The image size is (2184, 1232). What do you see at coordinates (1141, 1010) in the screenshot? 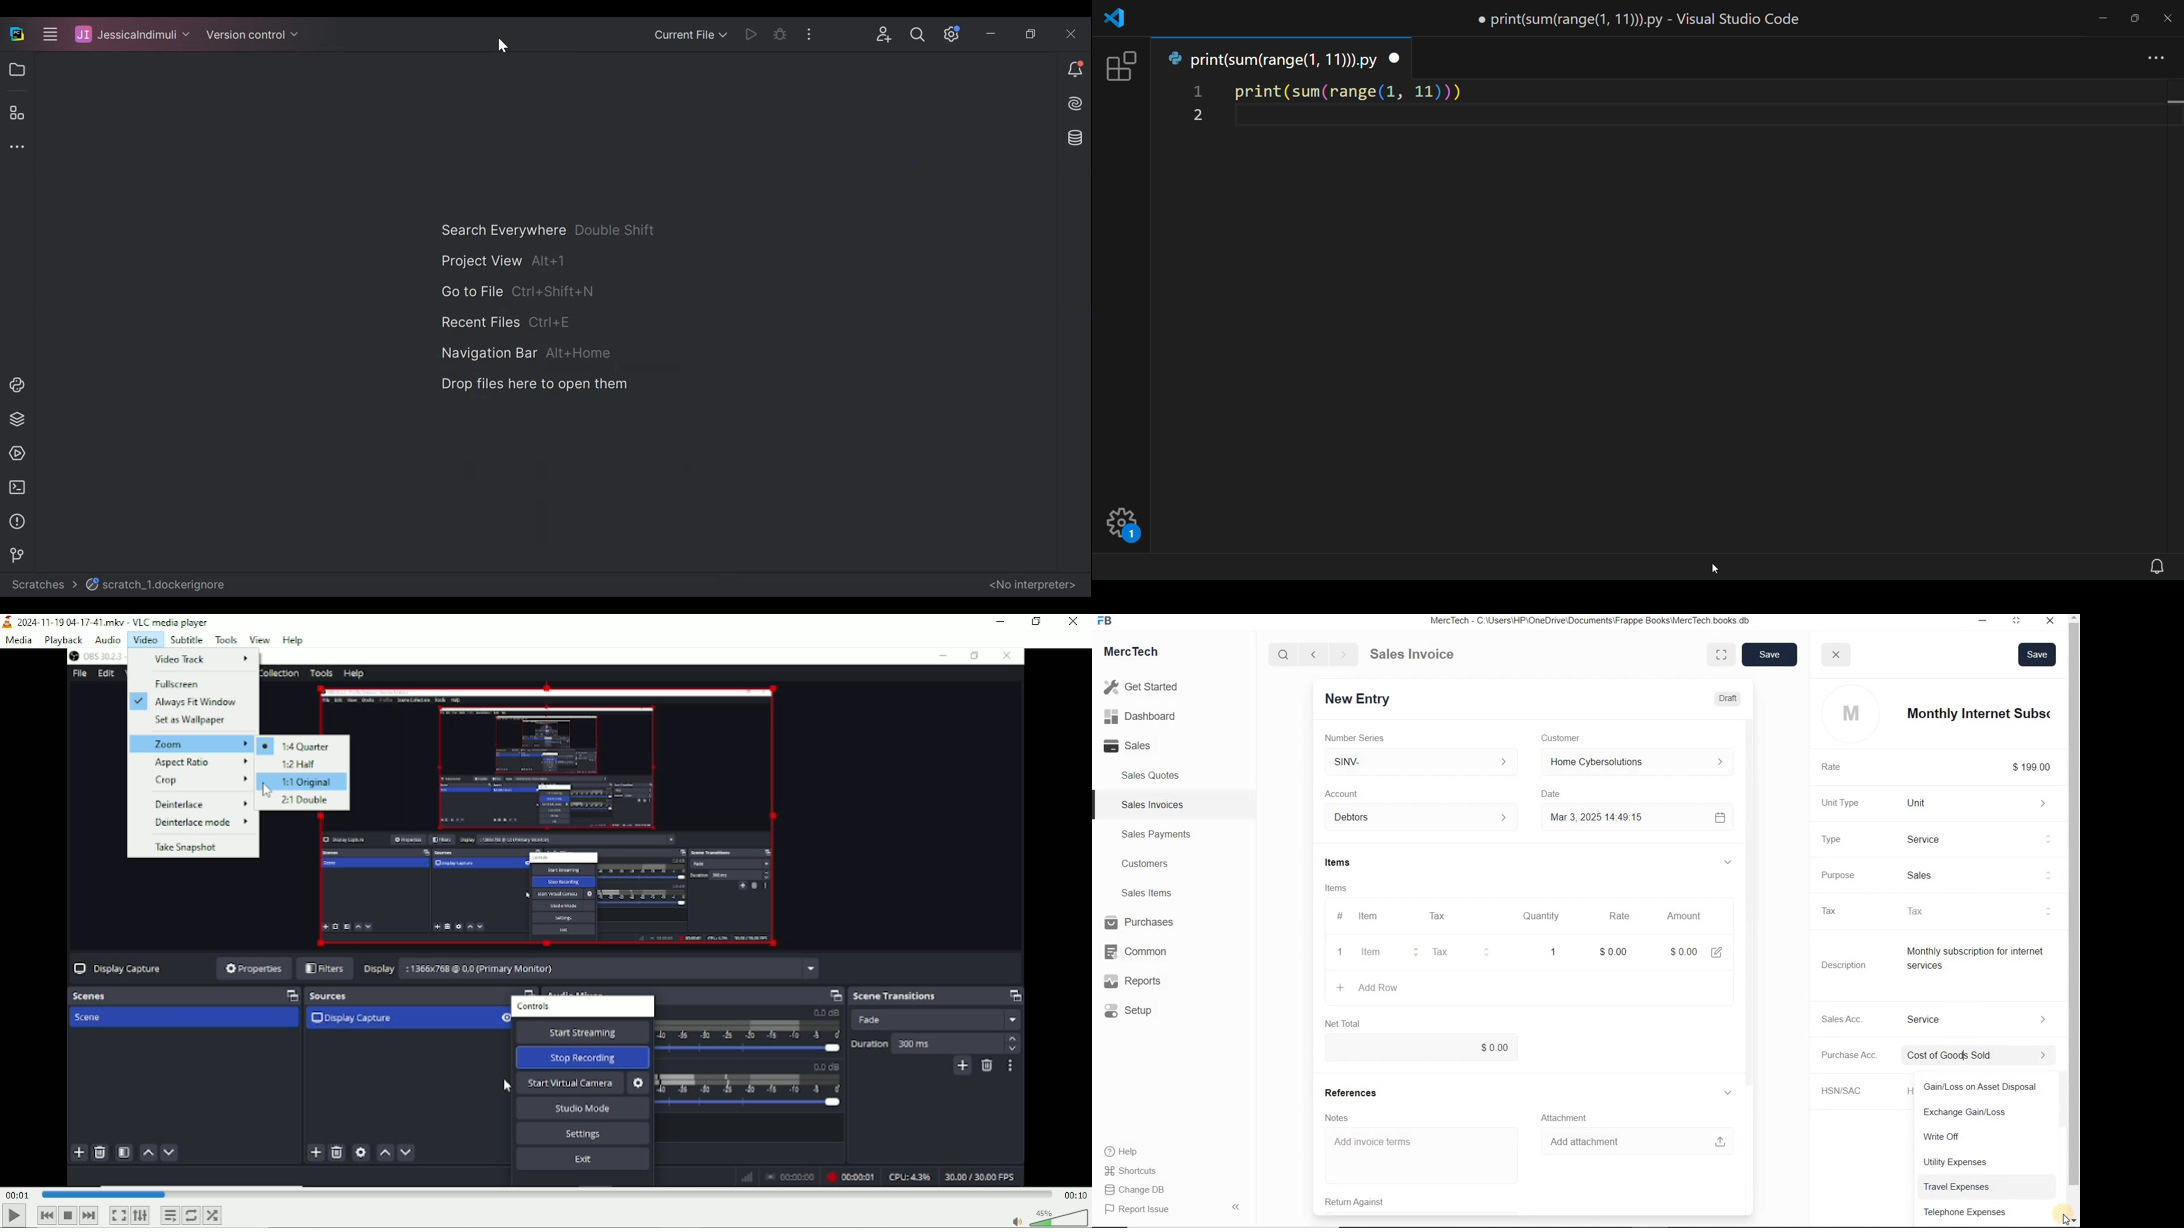
I see `Setup` at bounding box center [1141, 1010].